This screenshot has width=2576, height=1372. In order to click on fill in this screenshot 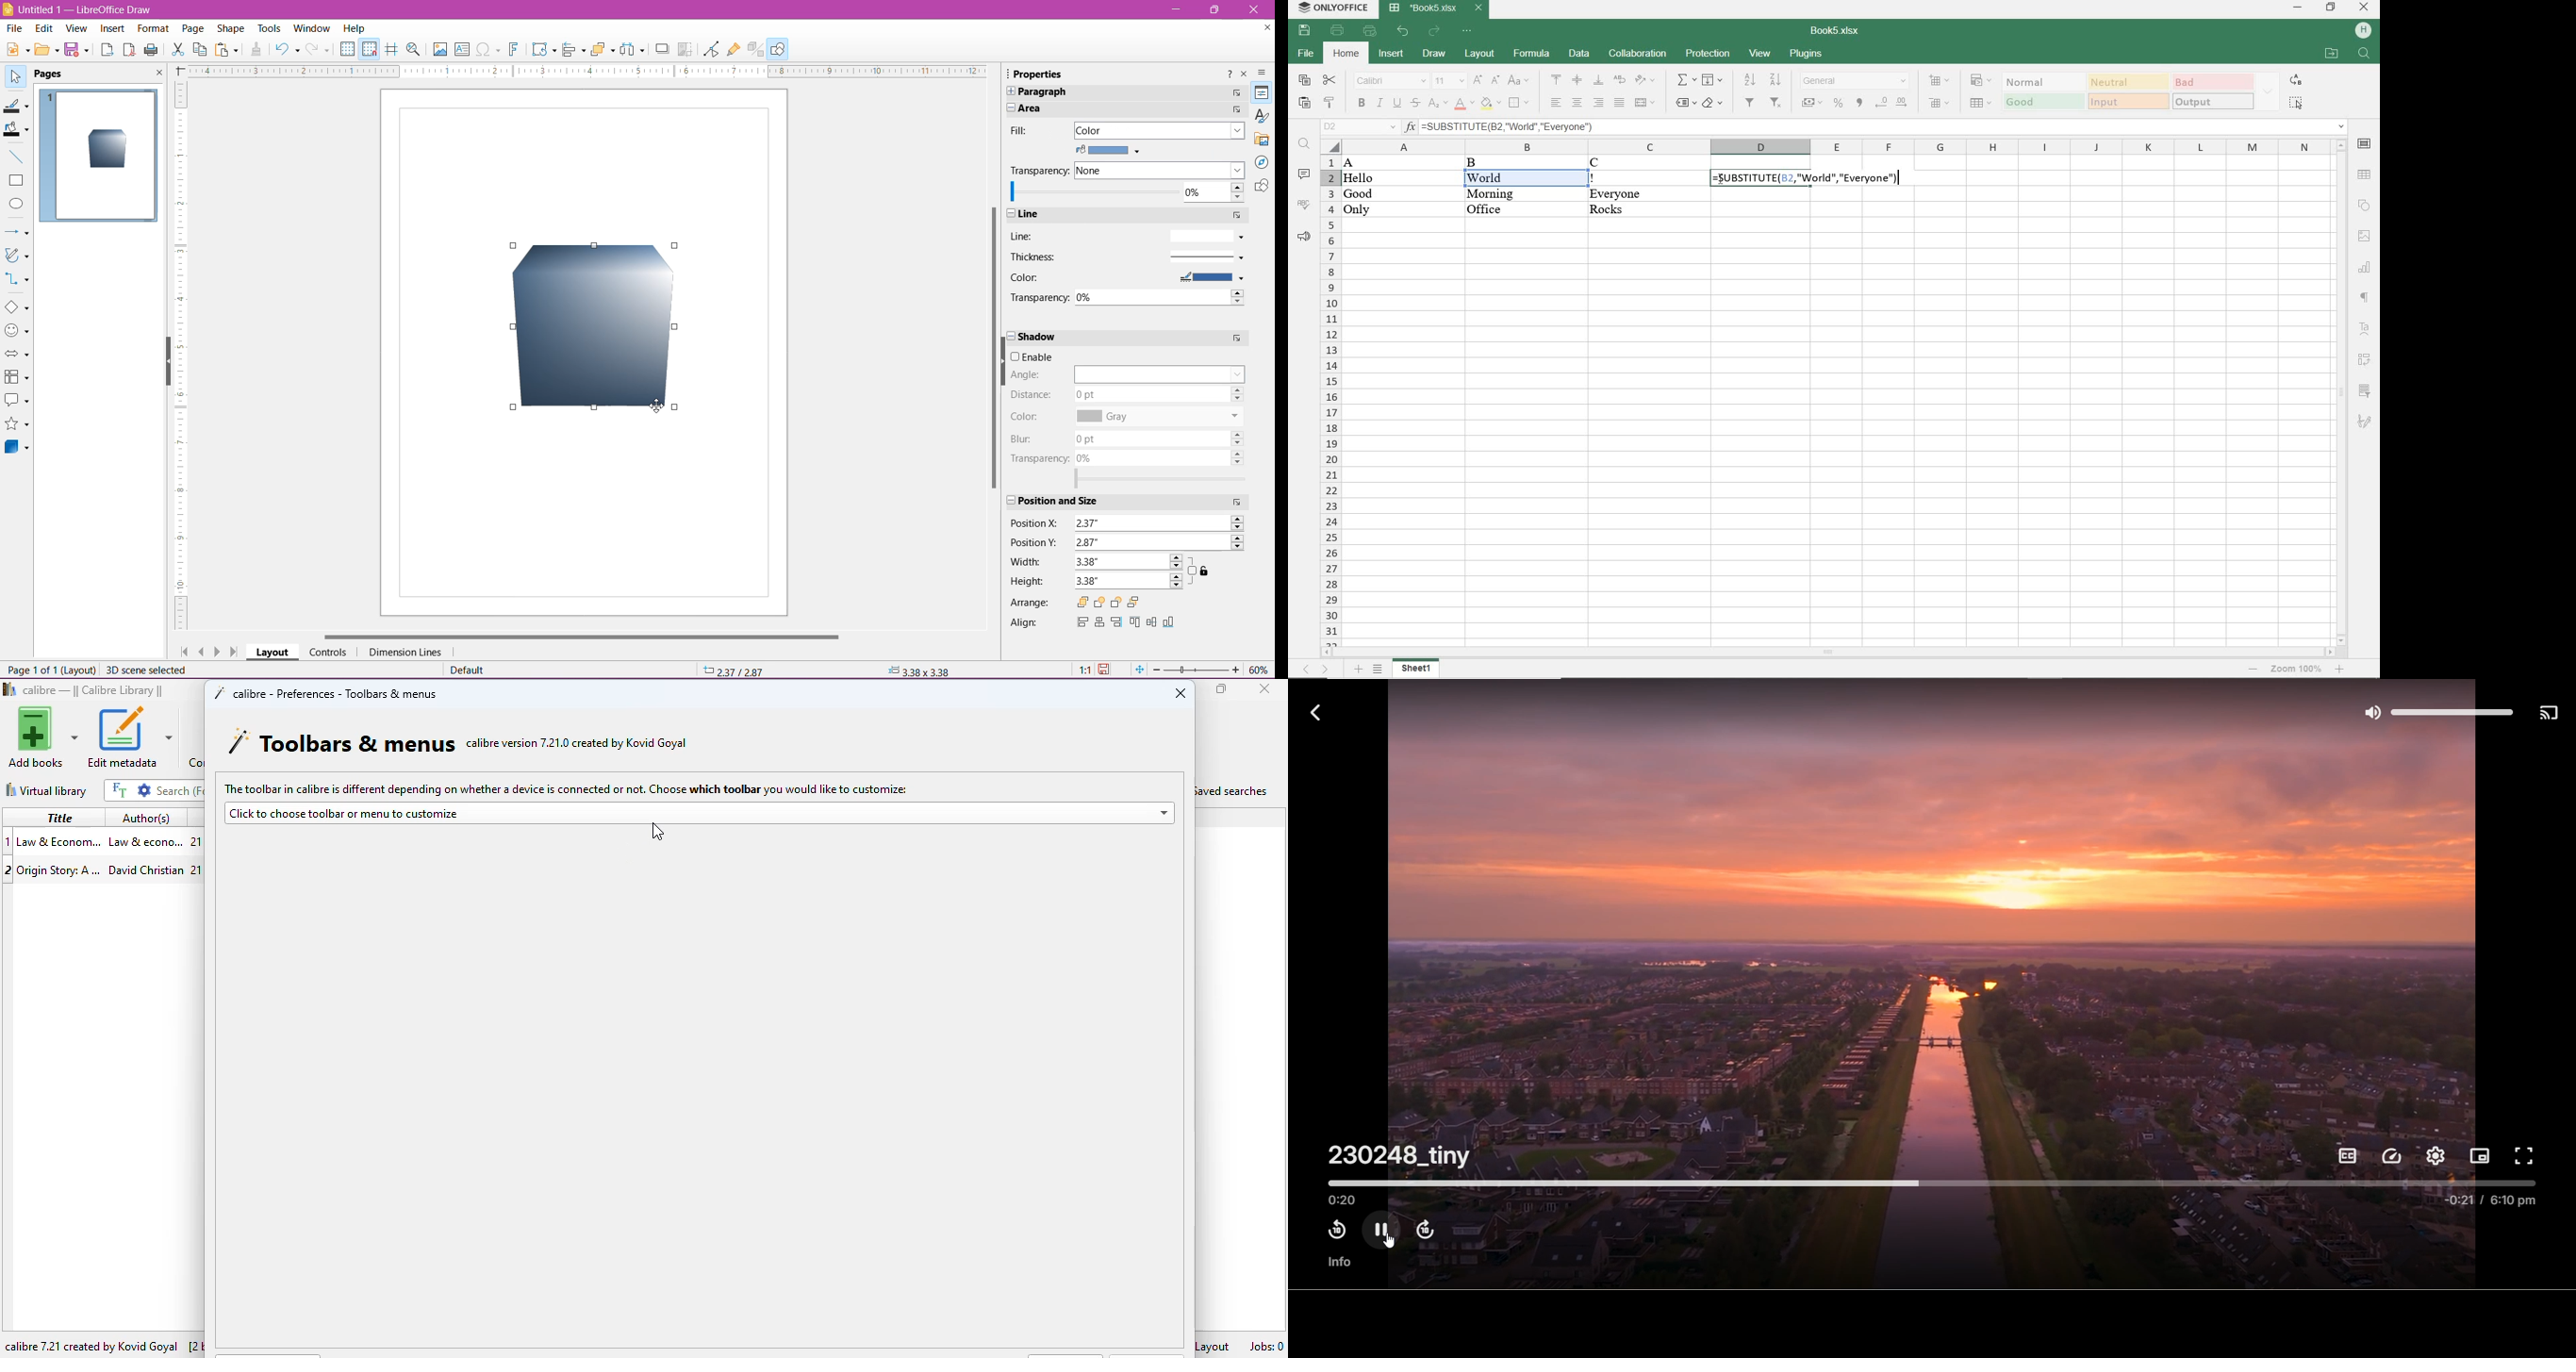, I will do `click(1713, 81)`.